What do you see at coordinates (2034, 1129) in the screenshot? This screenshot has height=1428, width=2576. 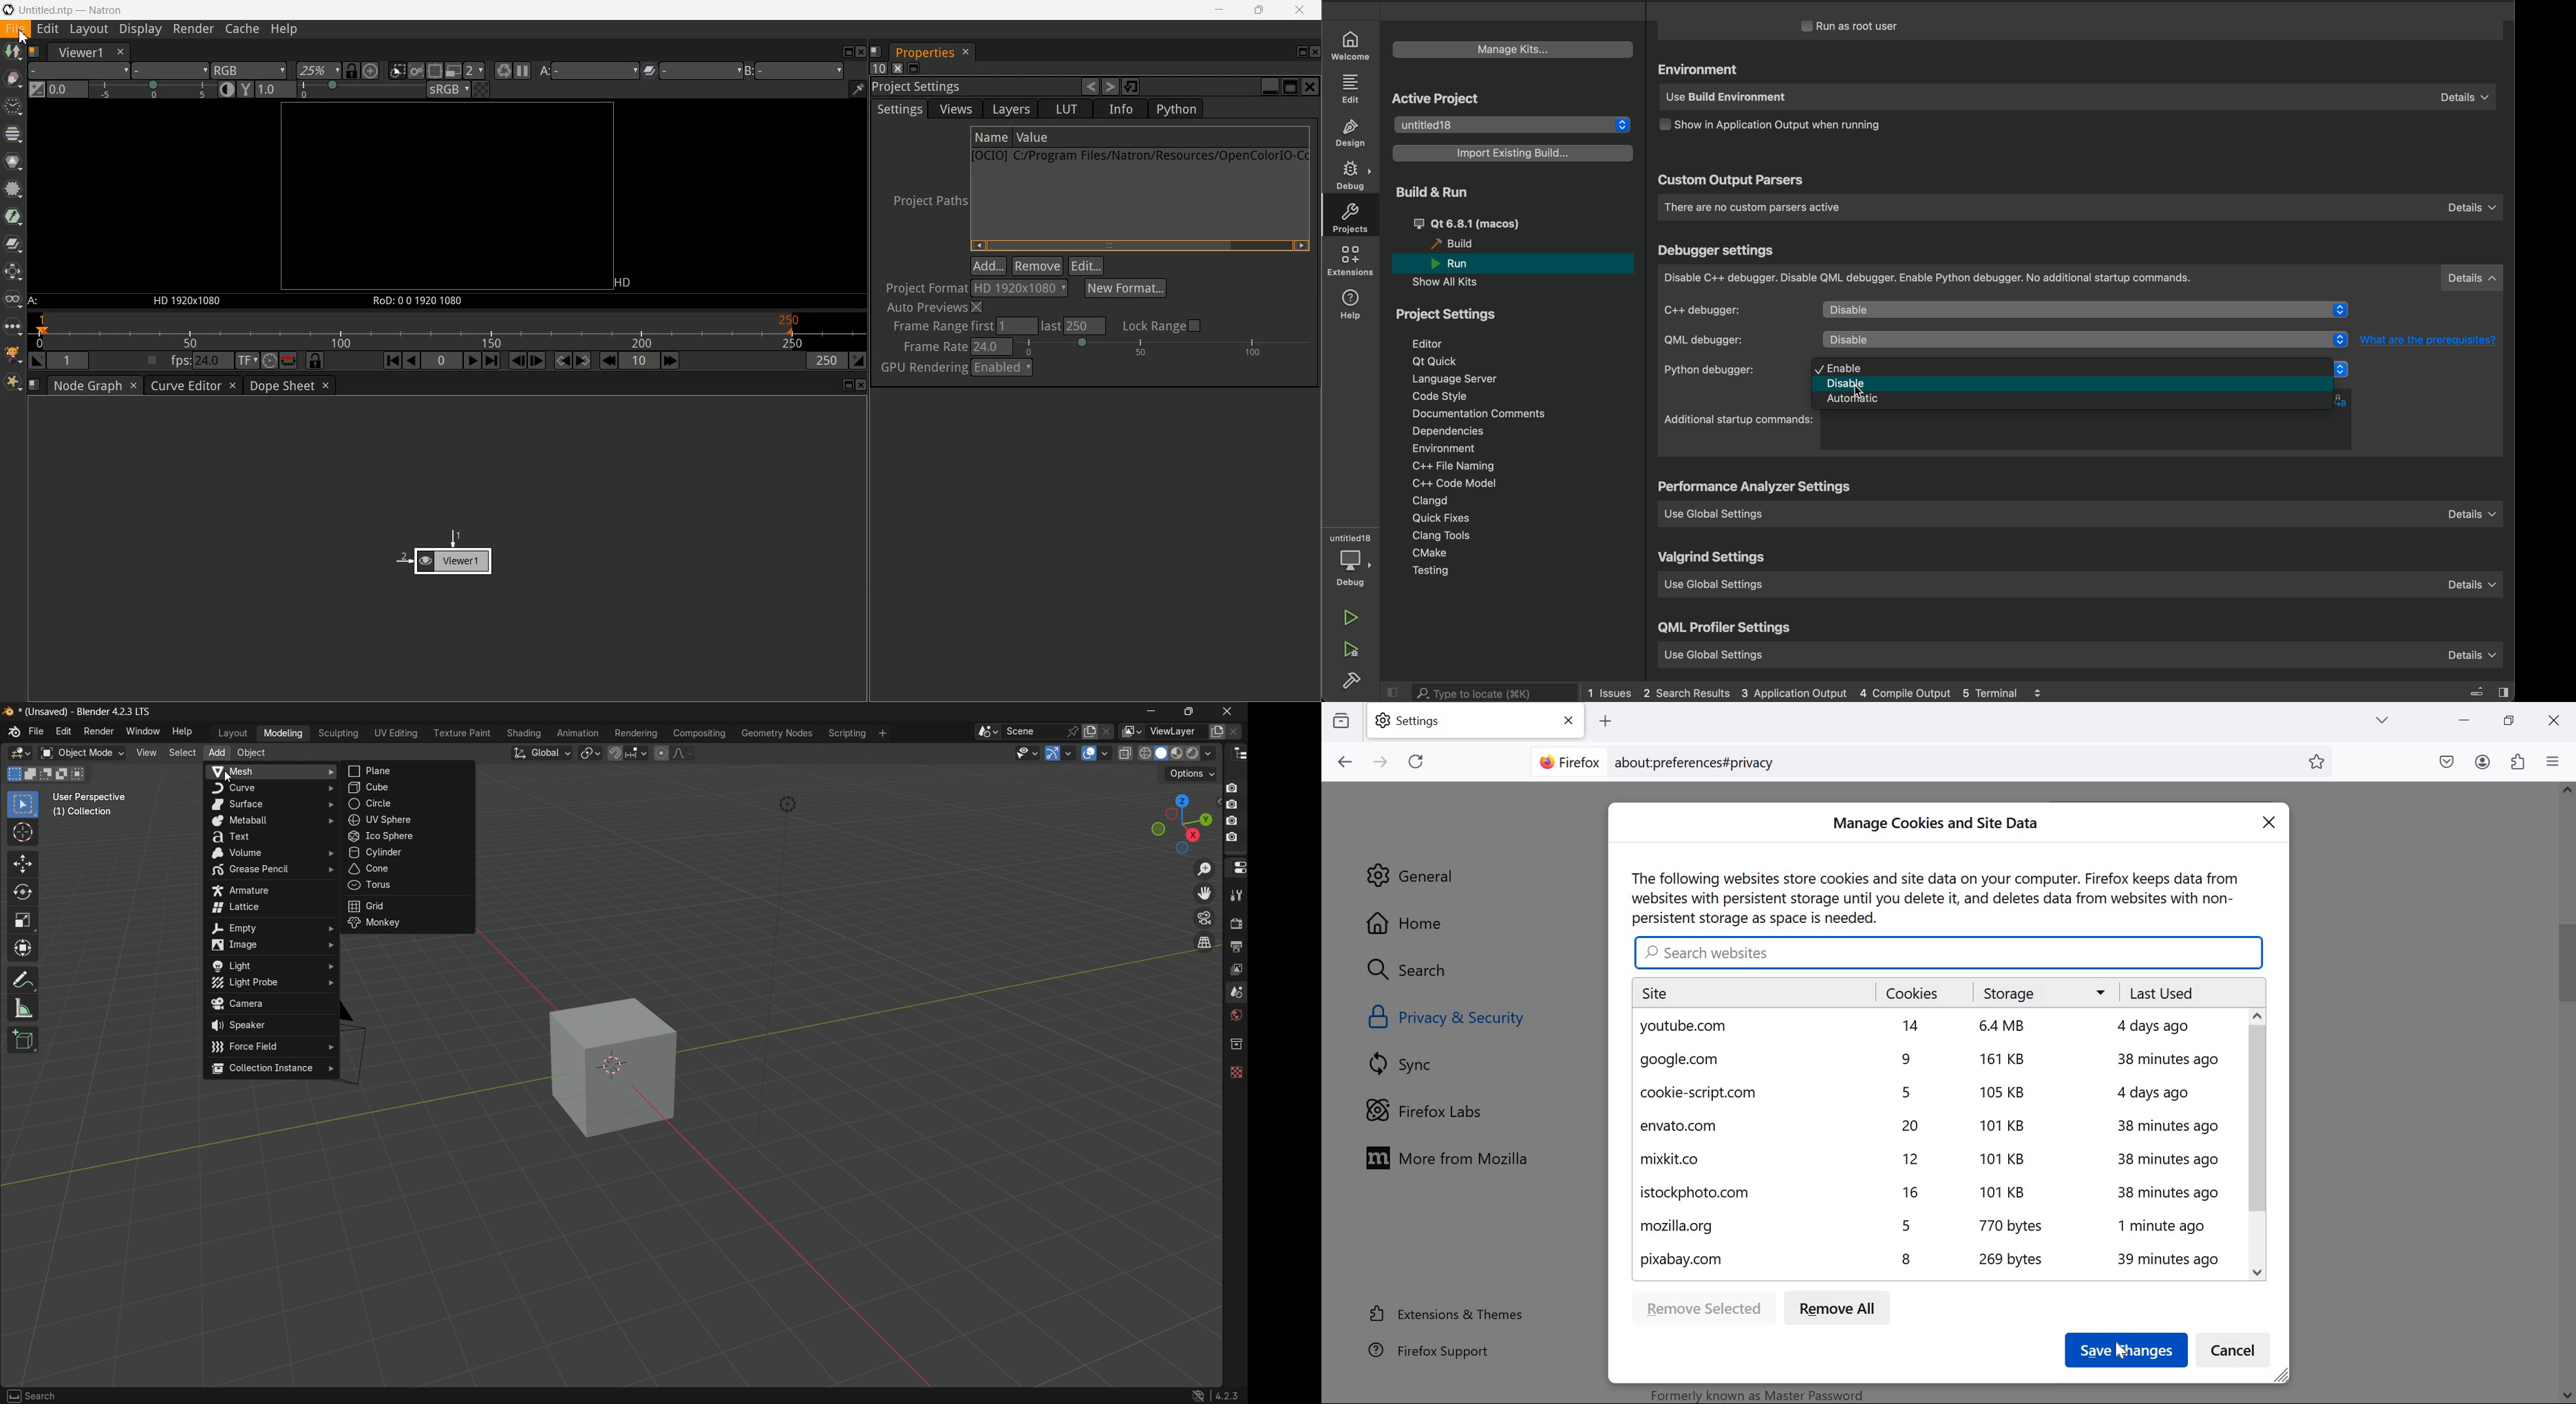 I see `Storage =
6.4 MB

161 KB

105 KB

101 KB

101 KB

101 KB

770 bytes

269 bytes` at bounding box center [2034, 1129].